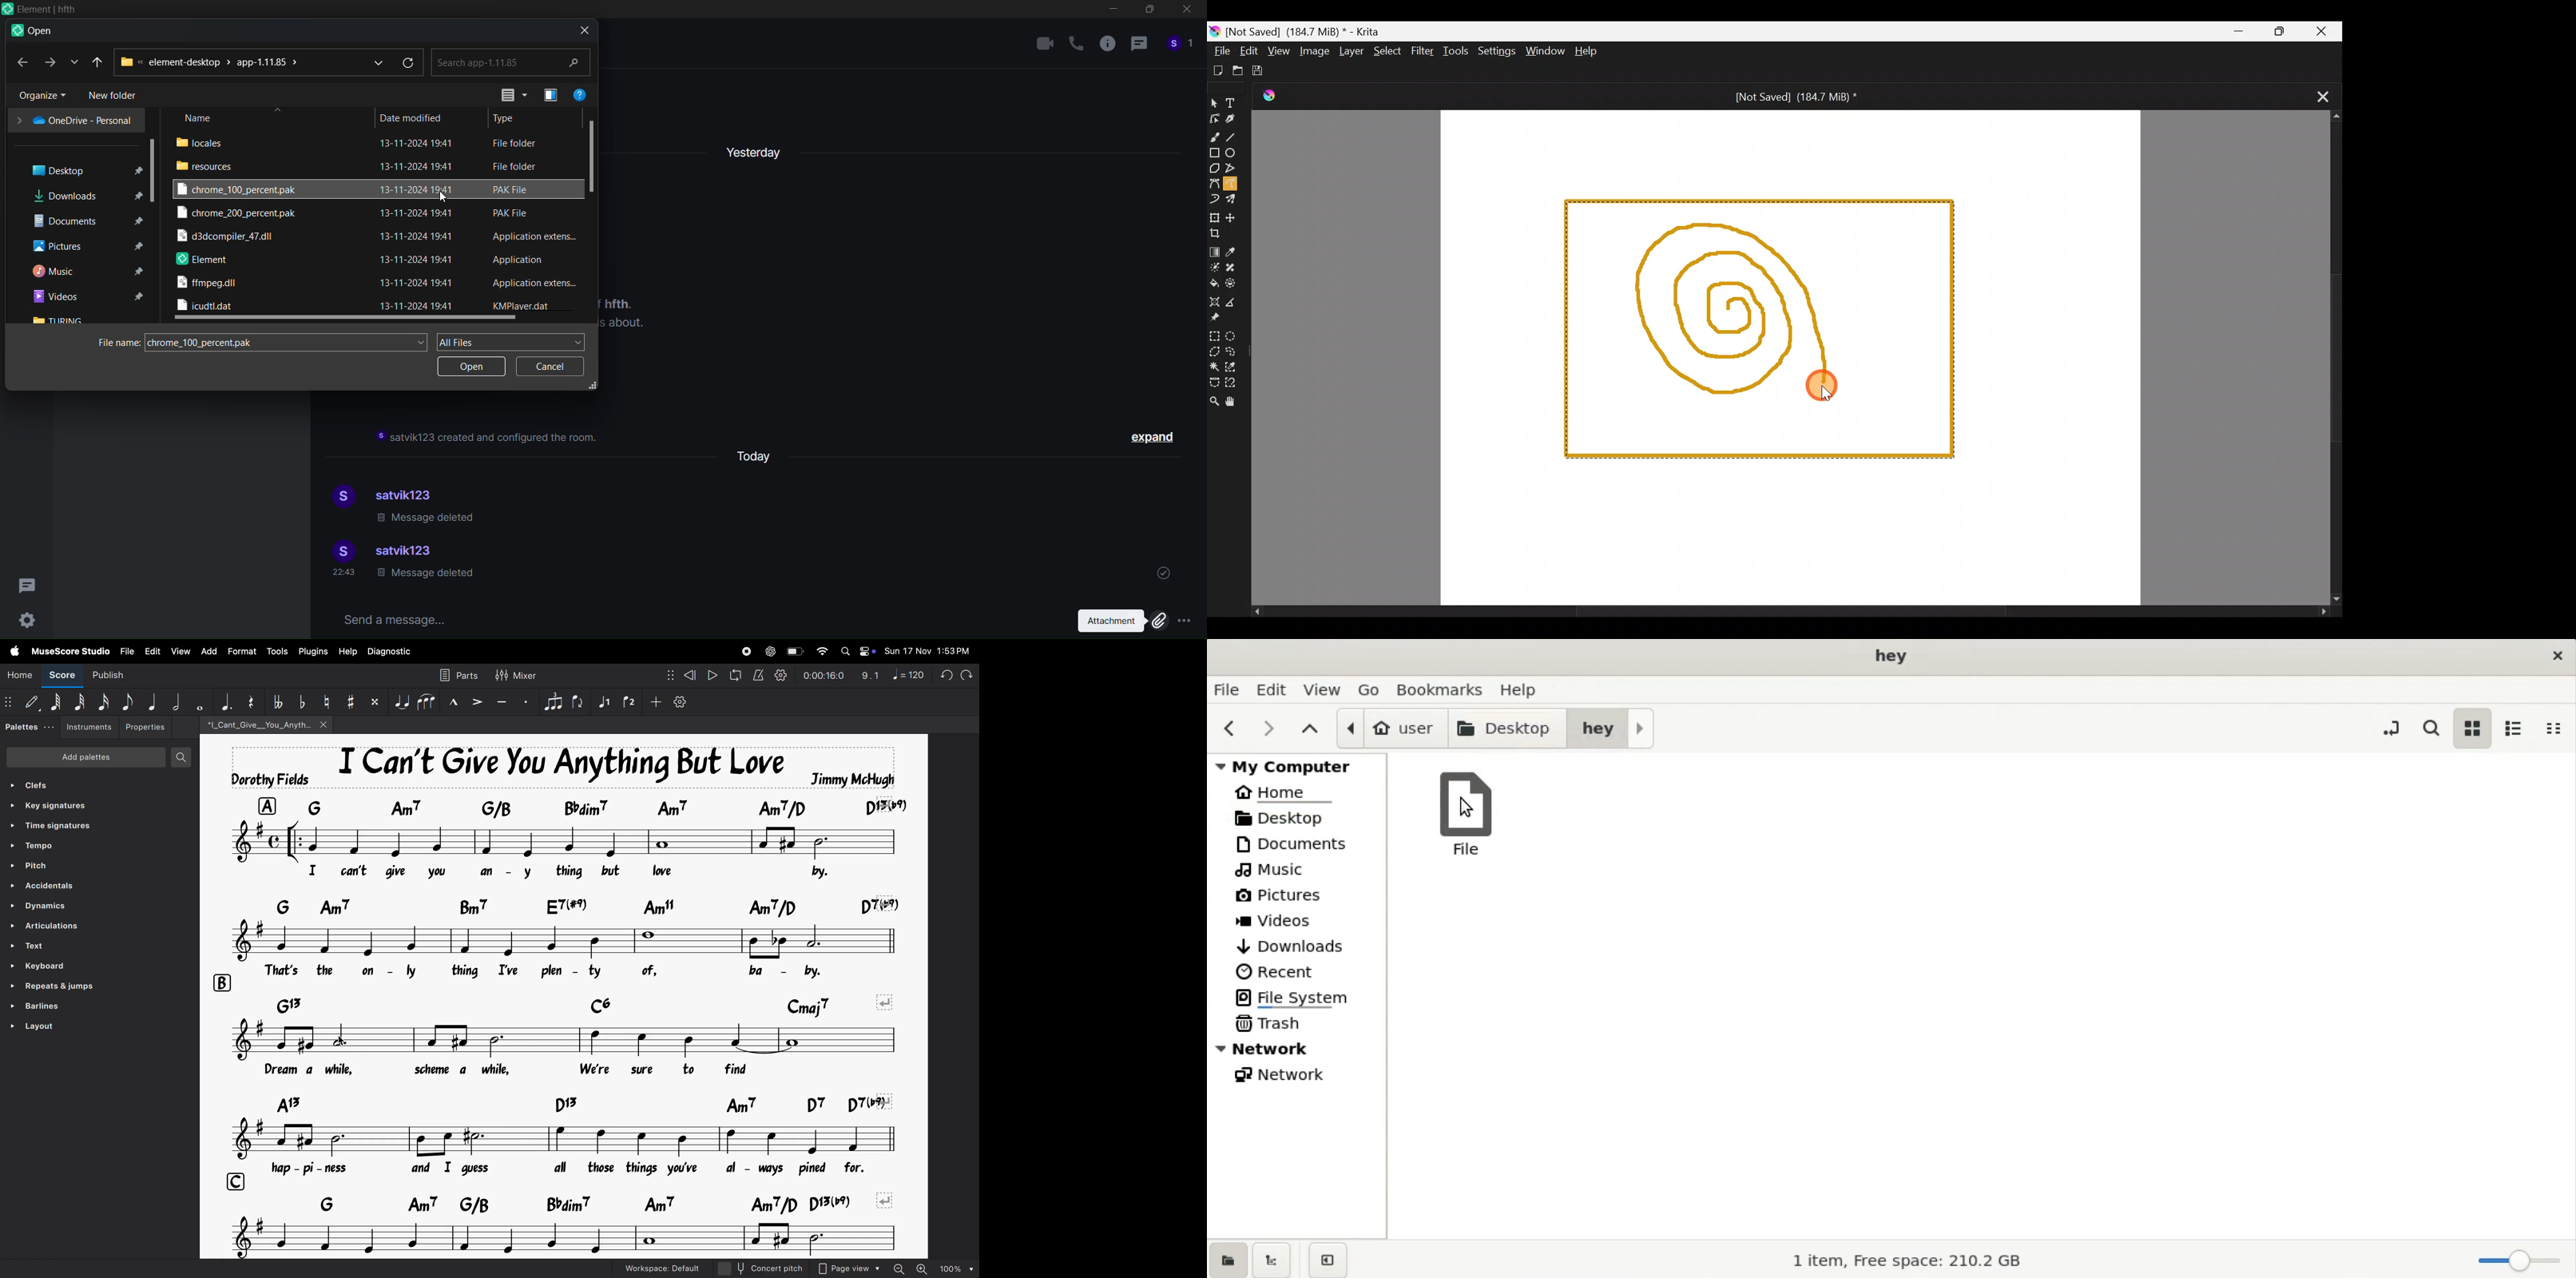 Image resolution: width=2576 pixels, height=1288 pixels. What do you see at coordinates (29, 618) in the screenshot?
I see `Settings` at bounding box center [29, 618].